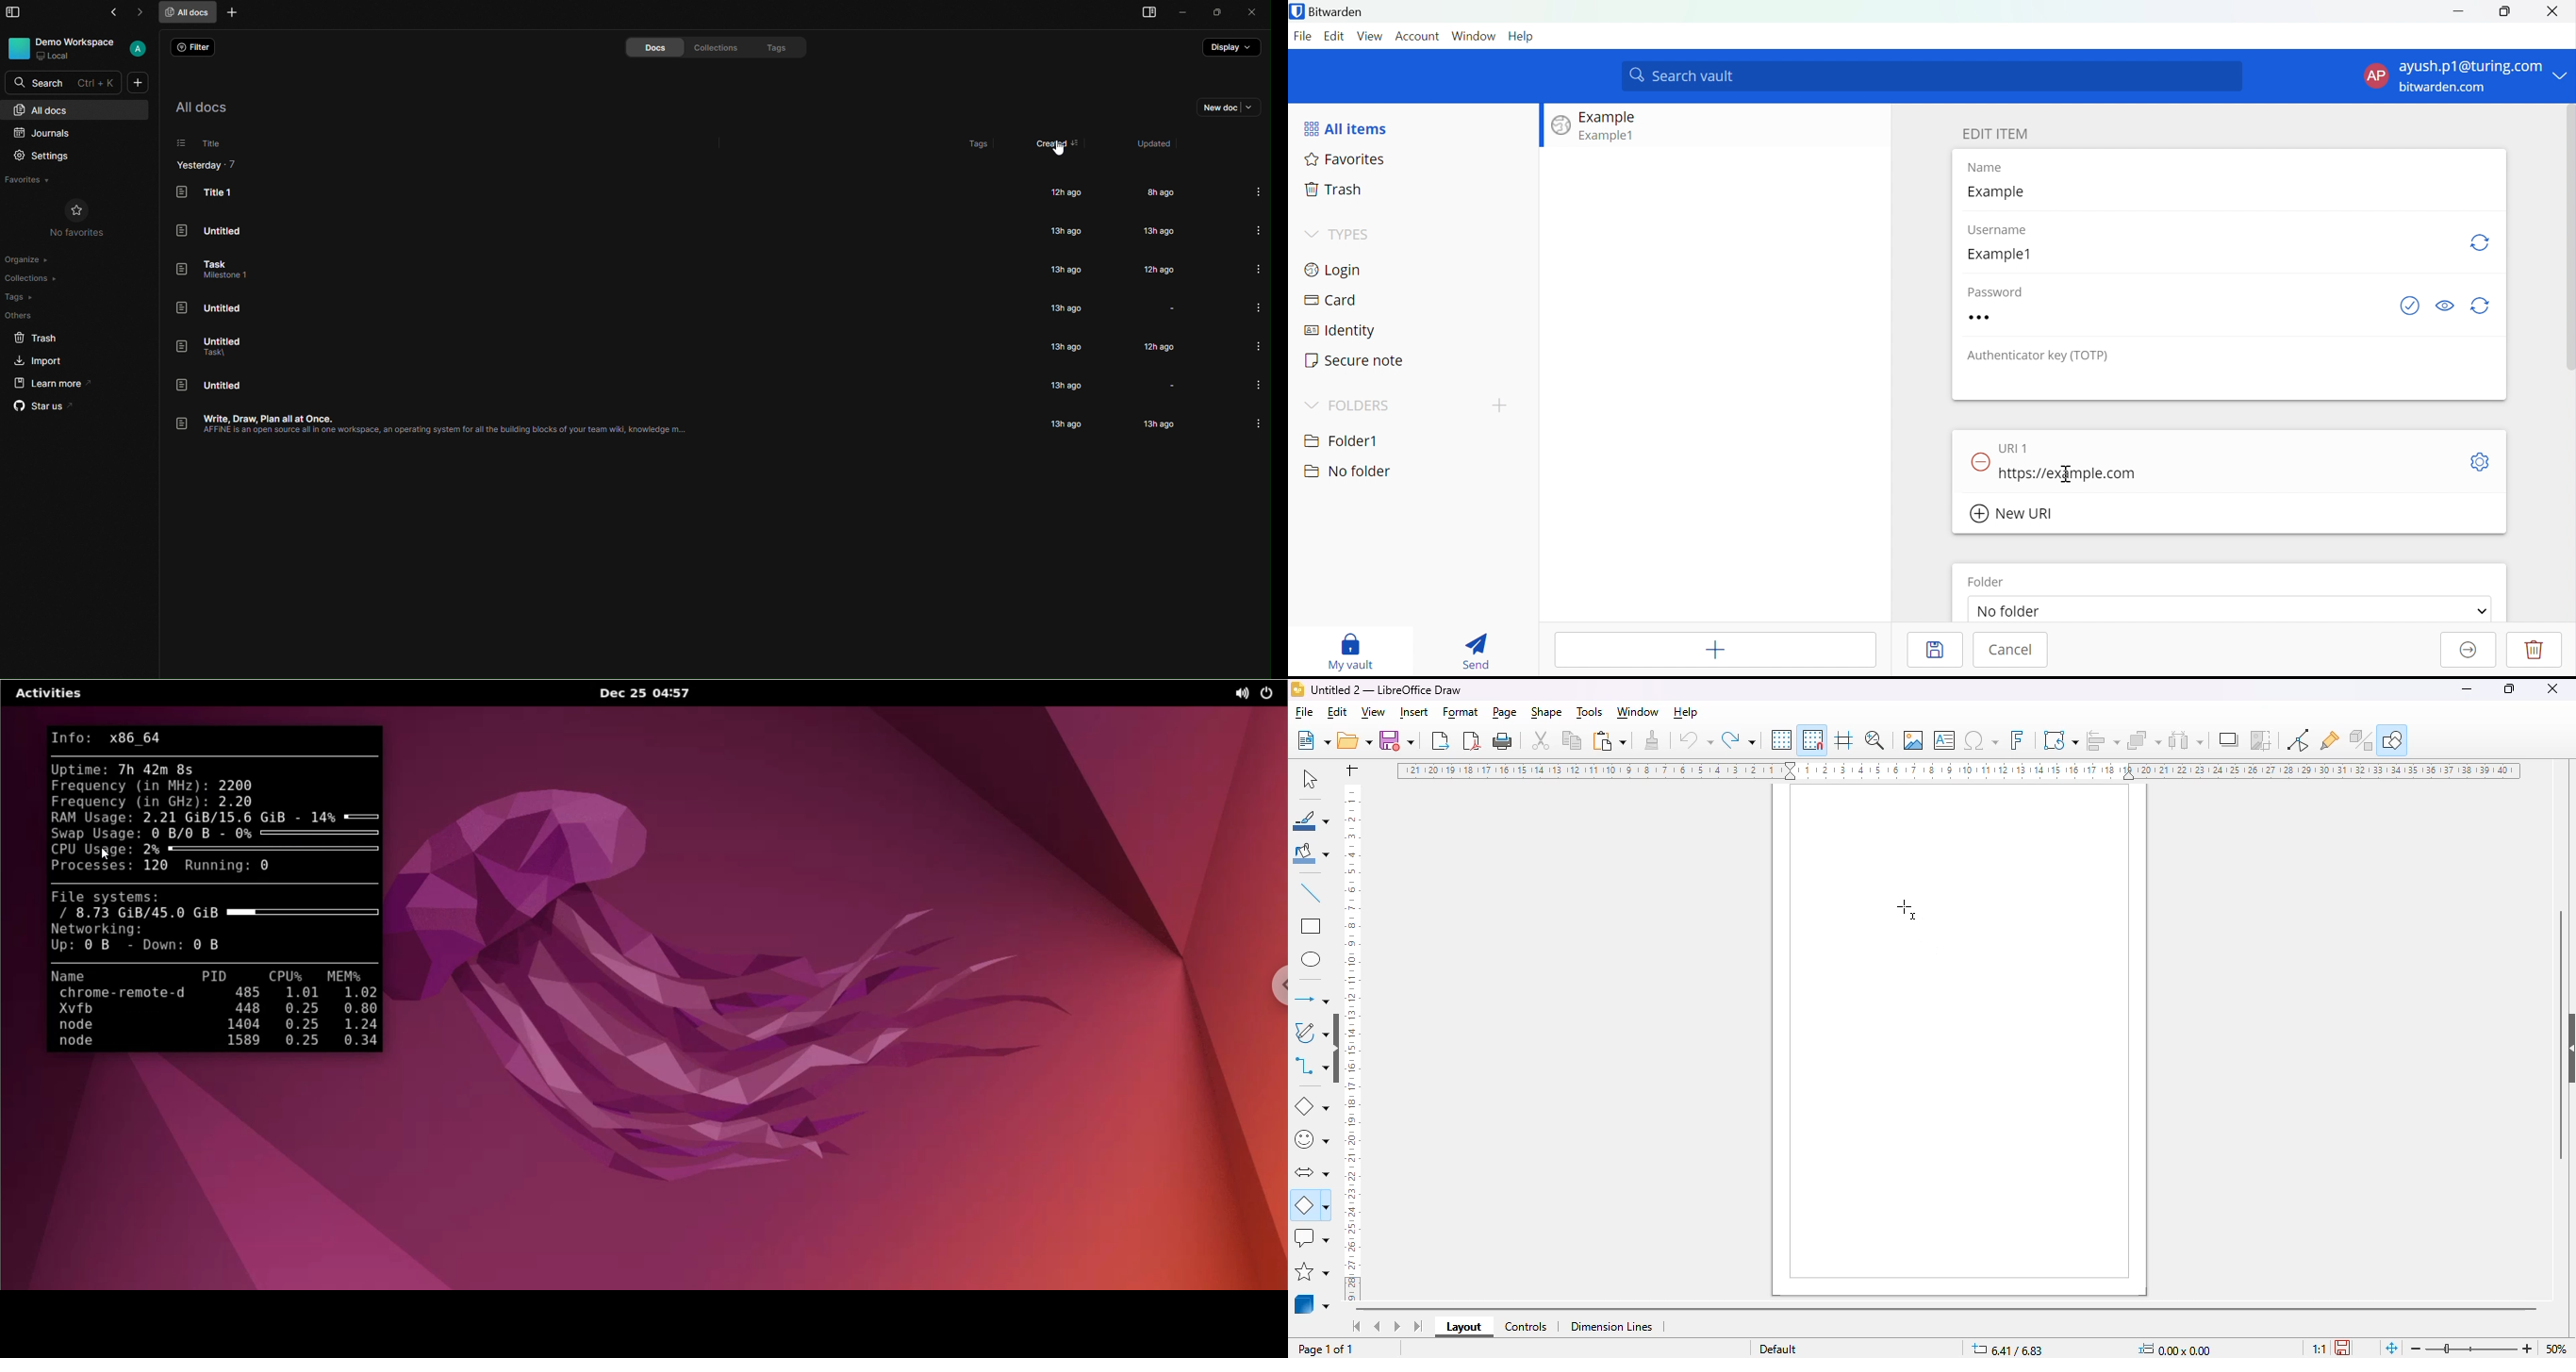  What do you see at coordinates (1466, 1327) in the screenshot?
I see `layout` at bounding box center [1466, 1327].